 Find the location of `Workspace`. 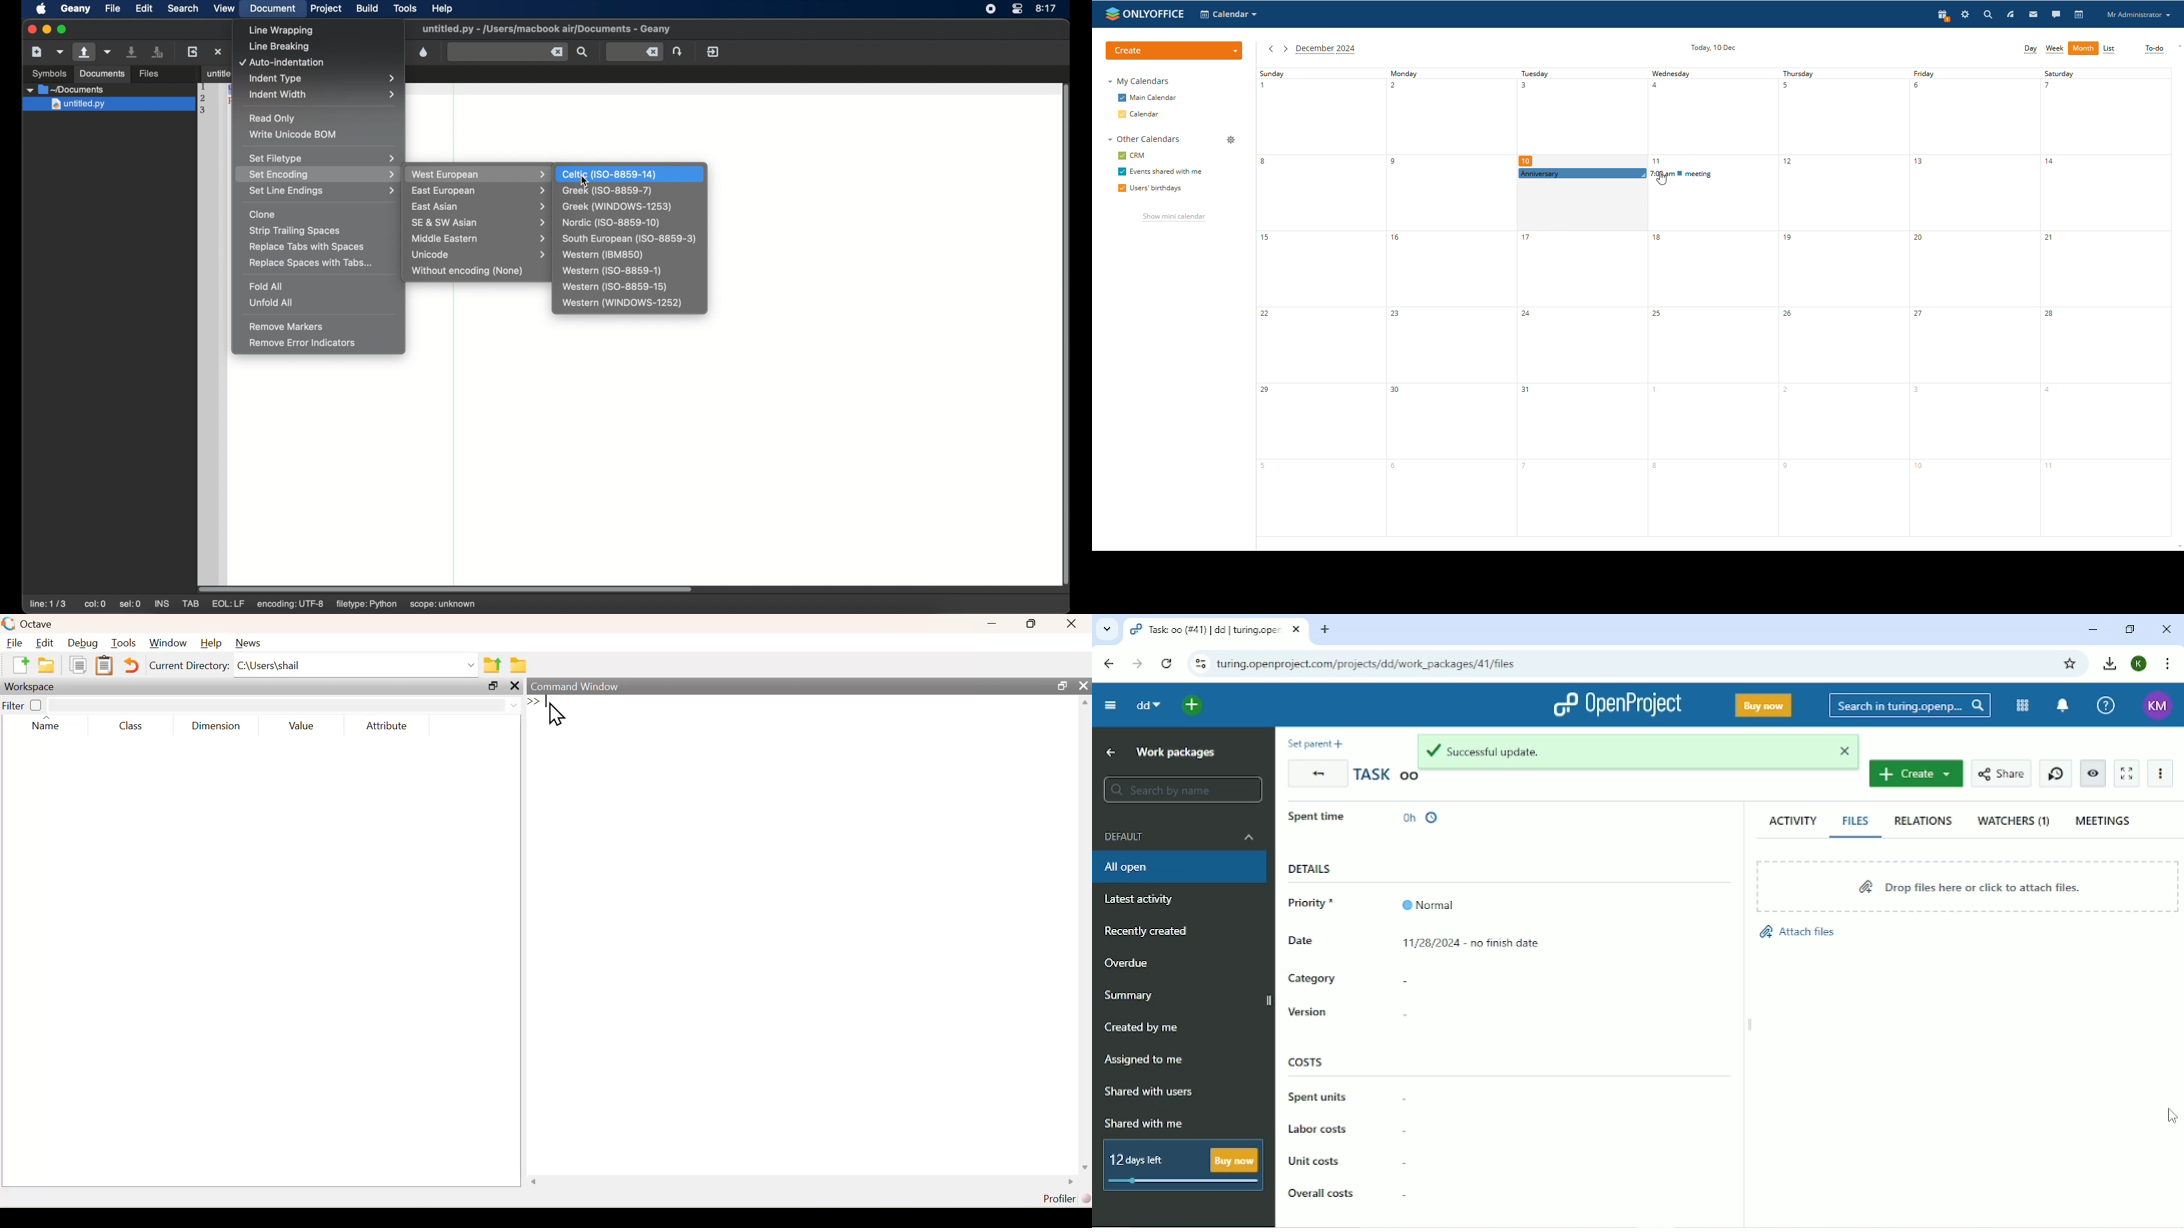

Workspace is located at coordinates (31, 688).